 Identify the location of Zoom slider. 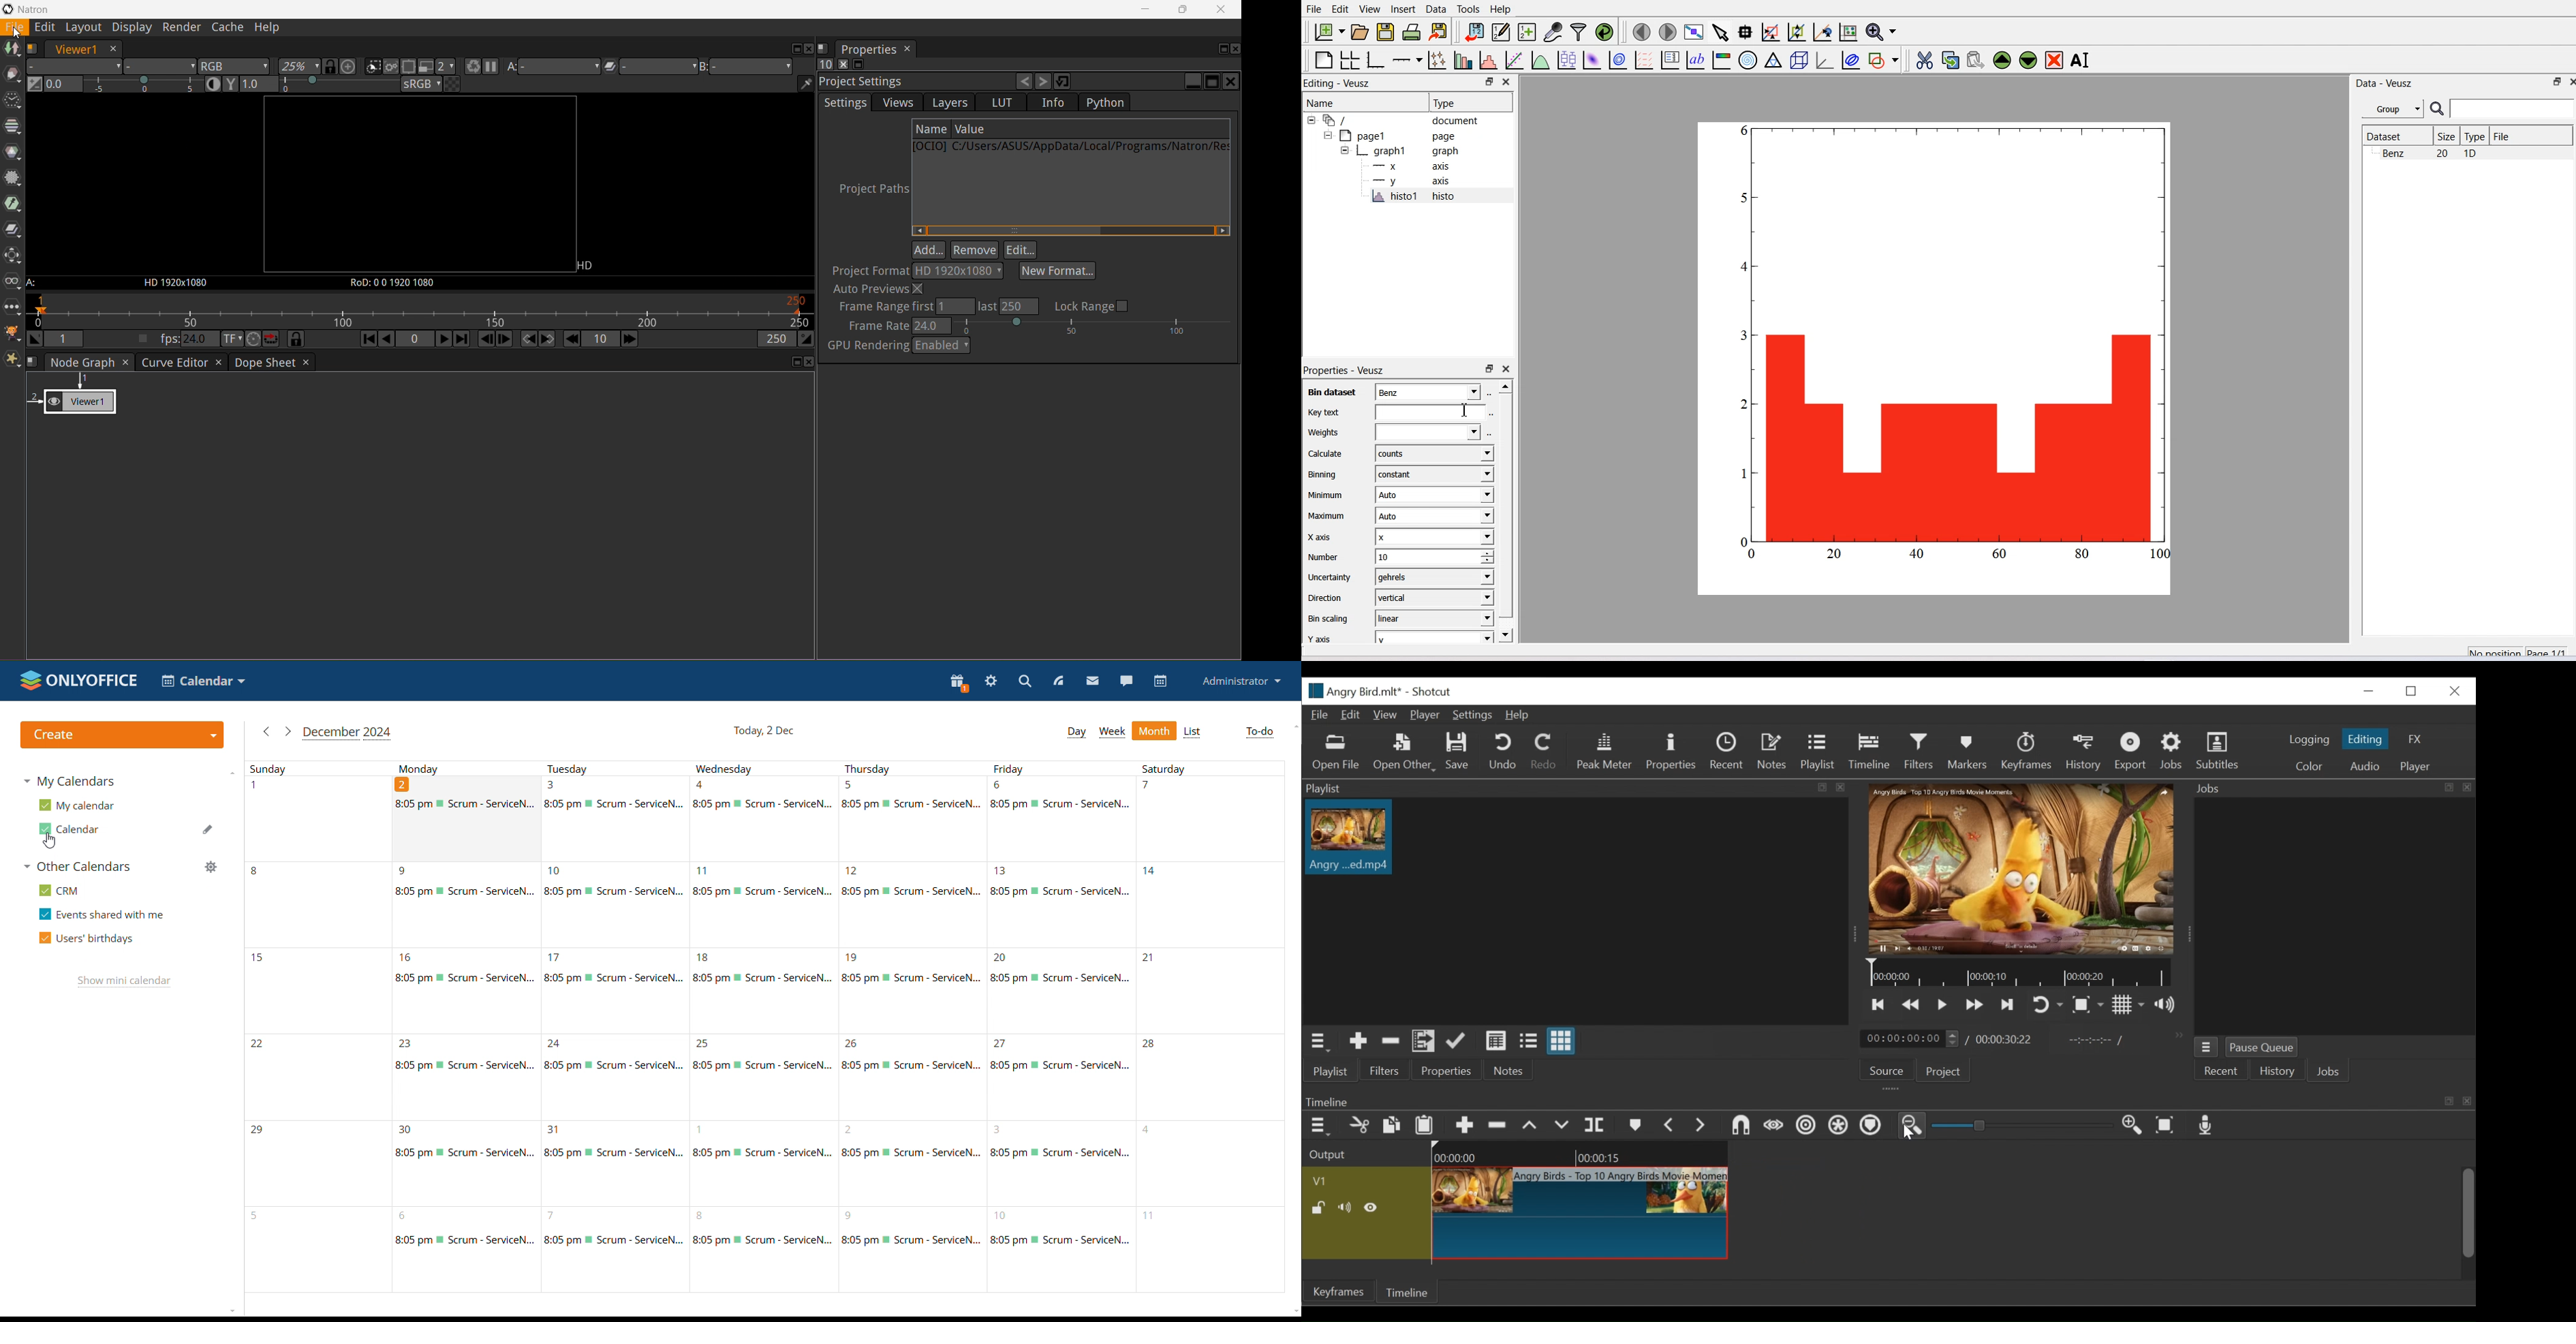
(2024, 1125).